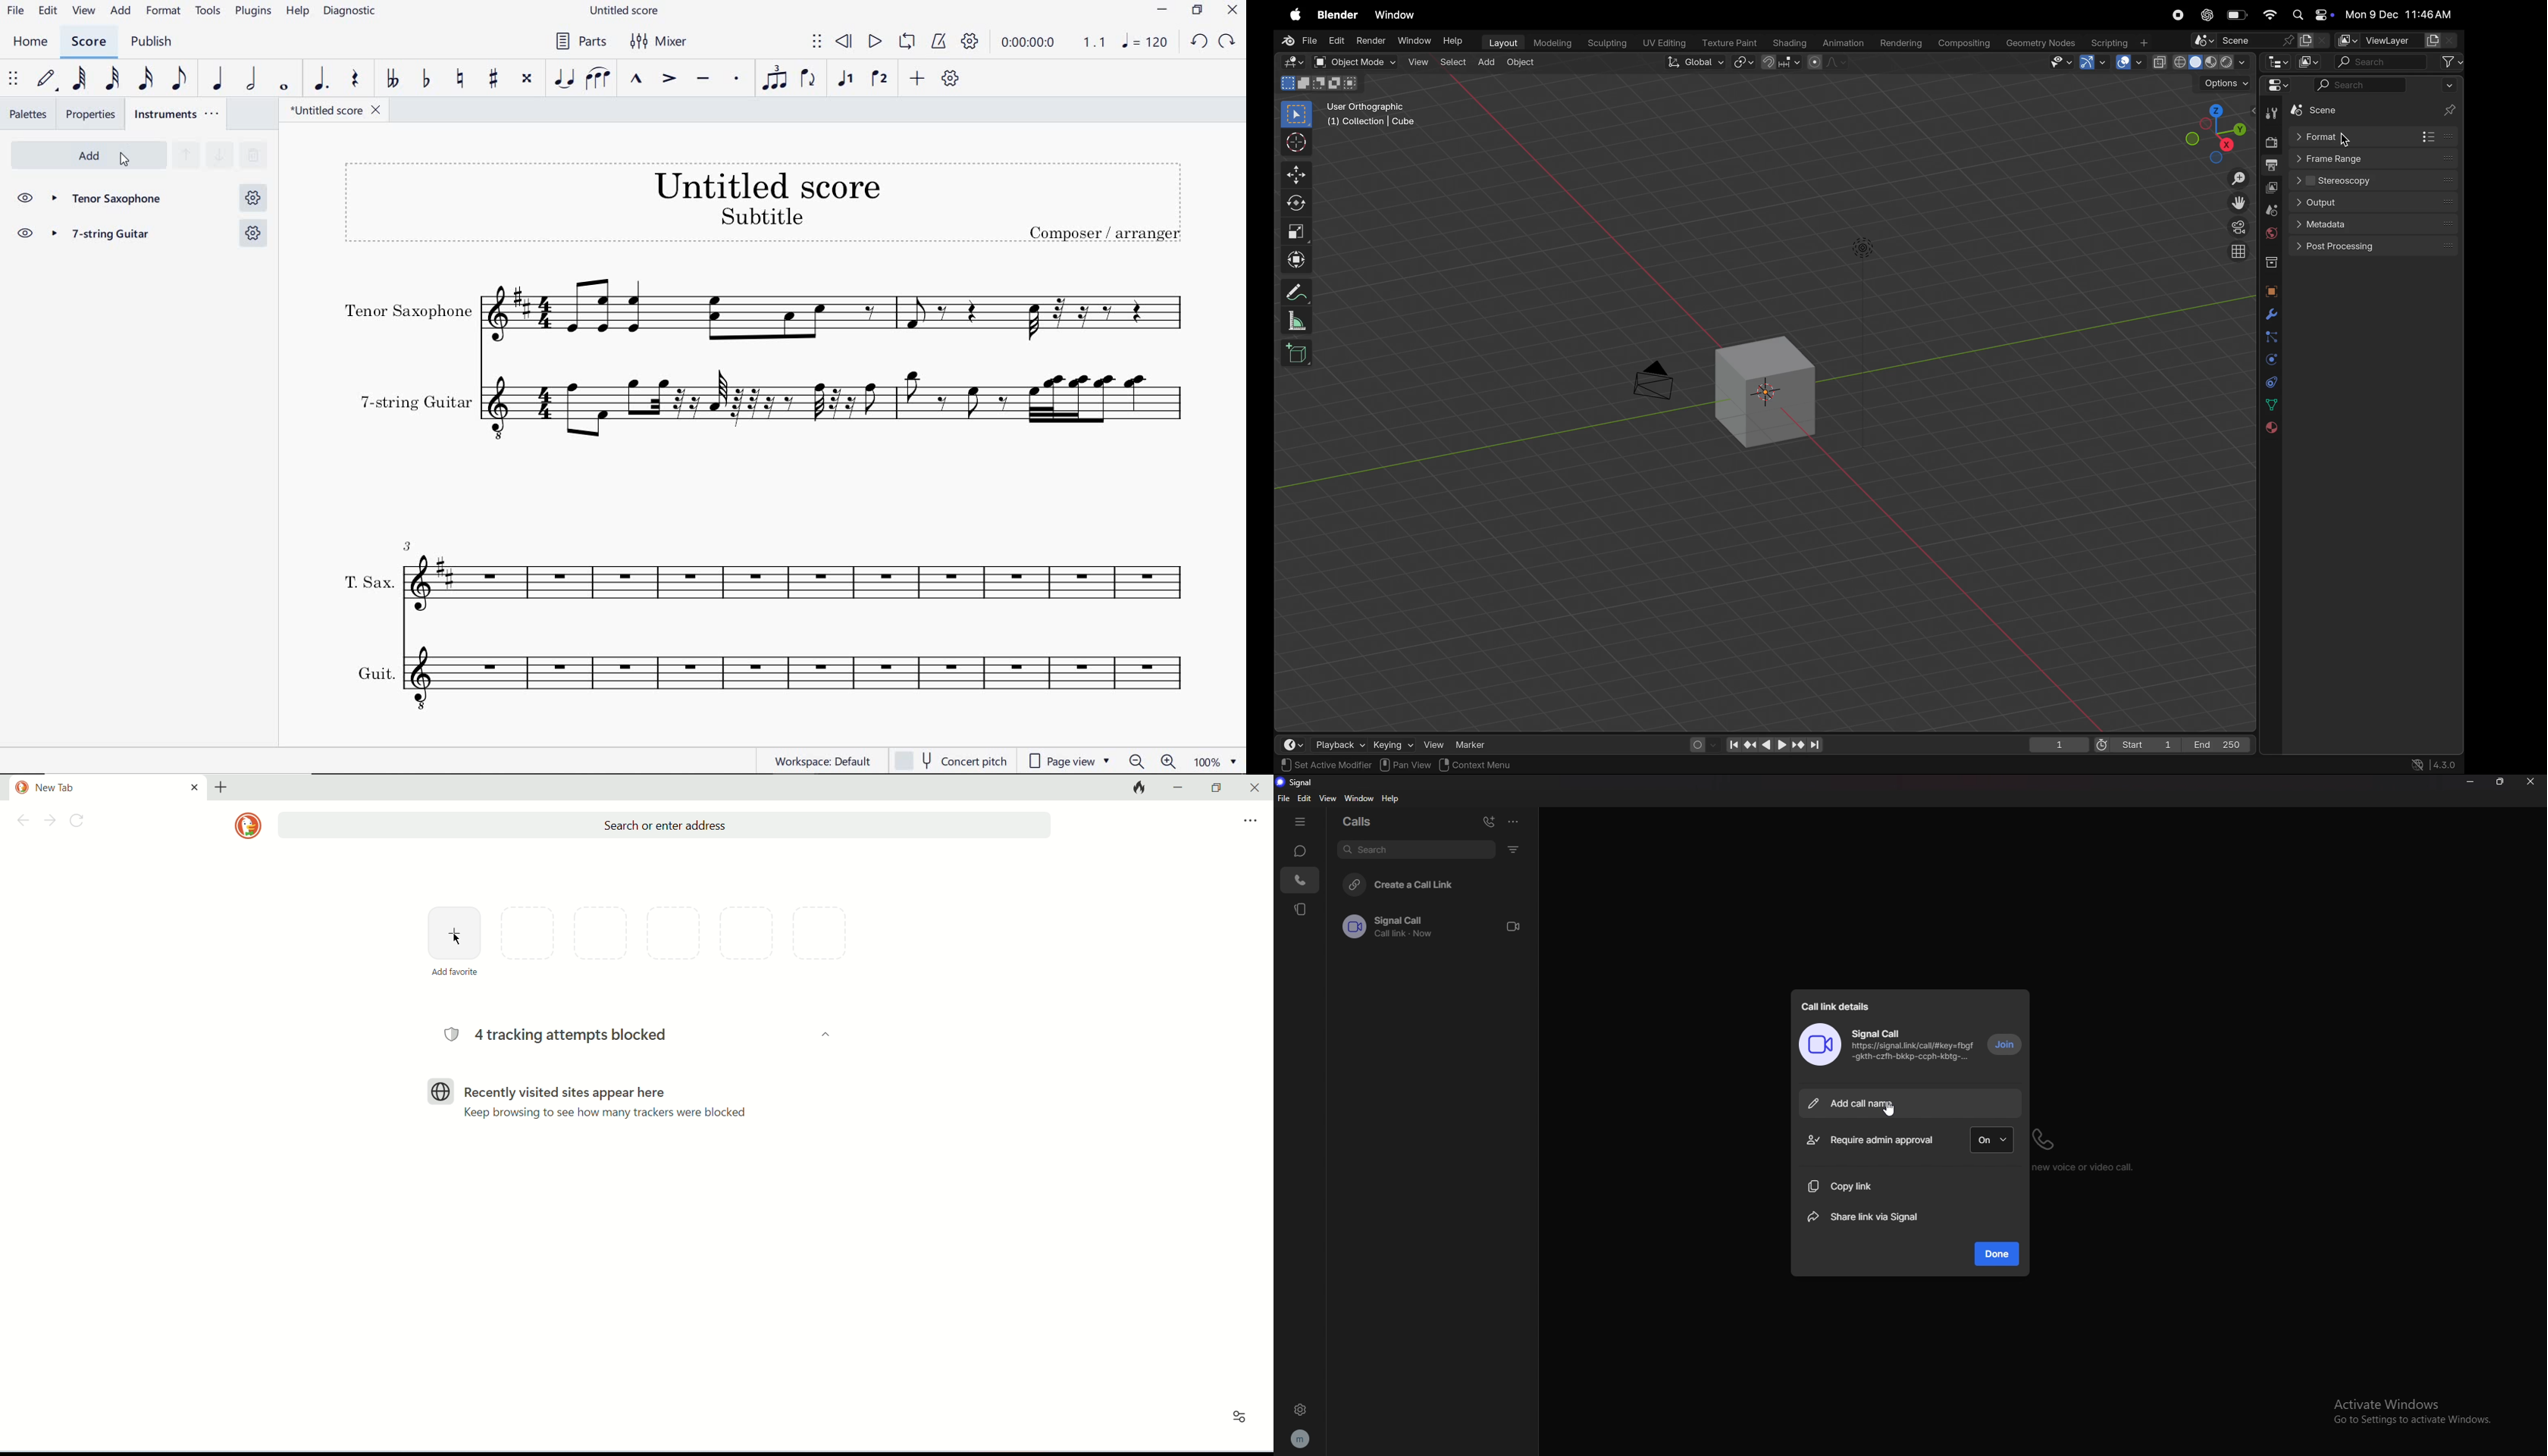 The width and height of the screenshot is (2548, 1456). What do you see at coordinates (13, 79) in the screenshot?
I see `SELECET TO MOVE` at bounding box center [13, 79].